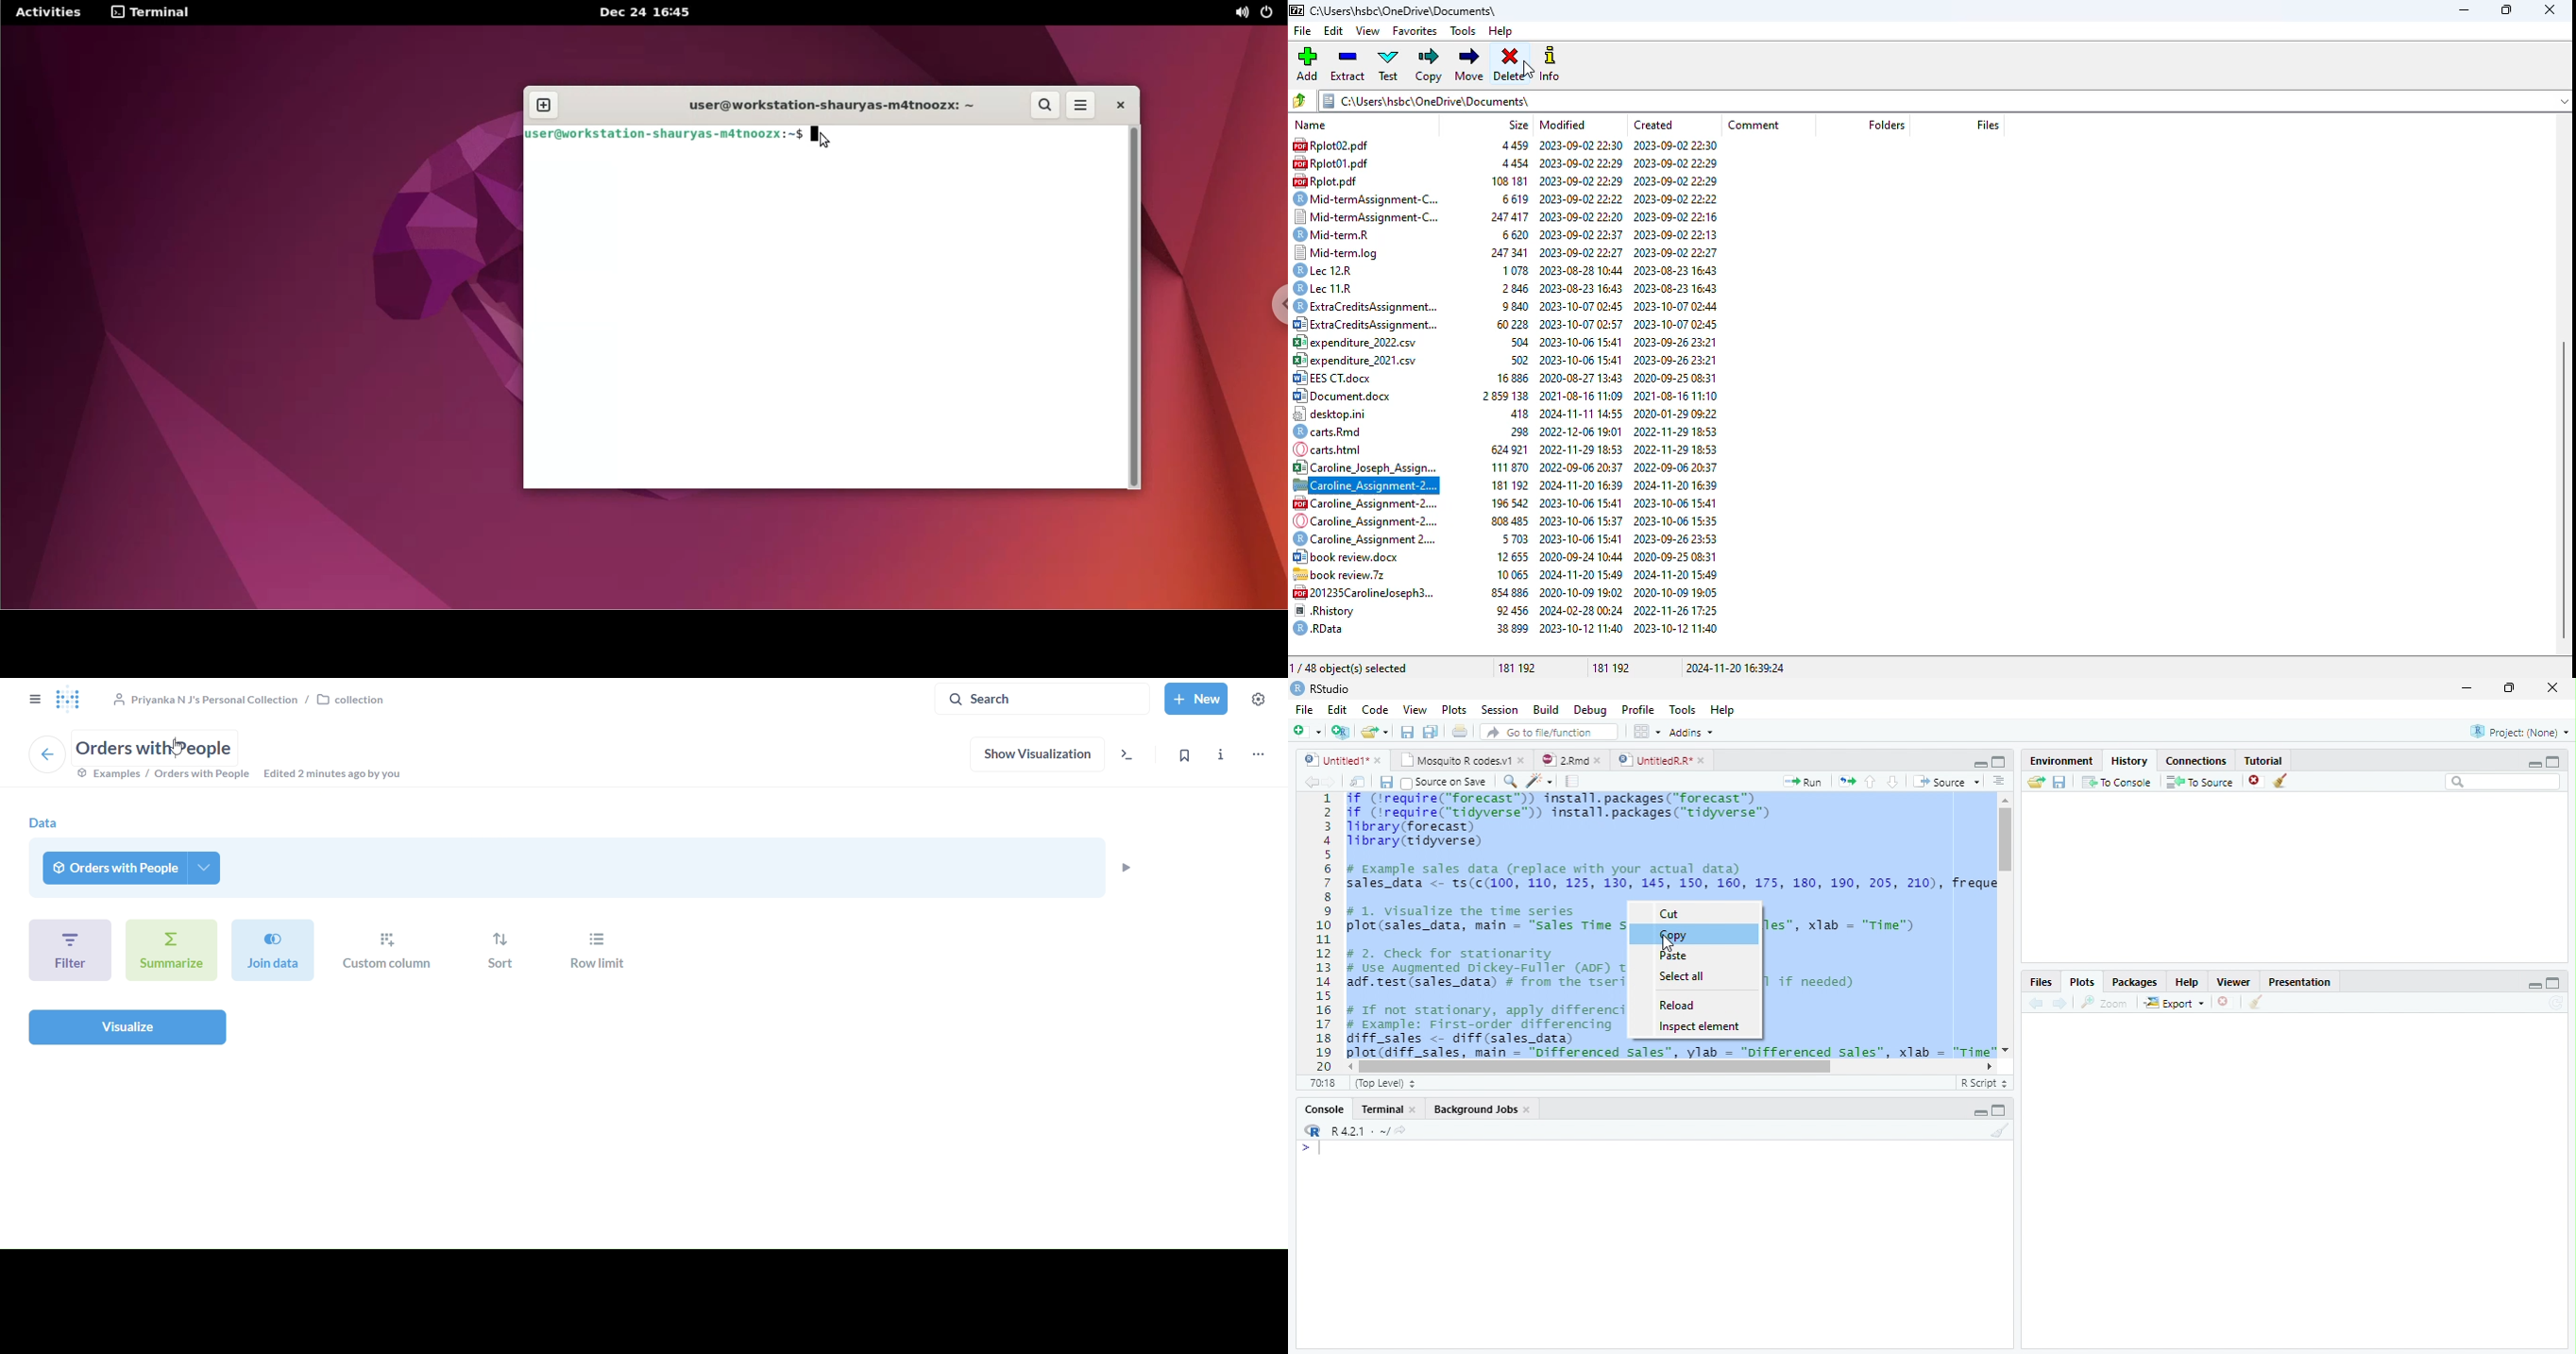 This screenshot has width=2576, height=1372. I want to click on Files, so click(2043, 982).